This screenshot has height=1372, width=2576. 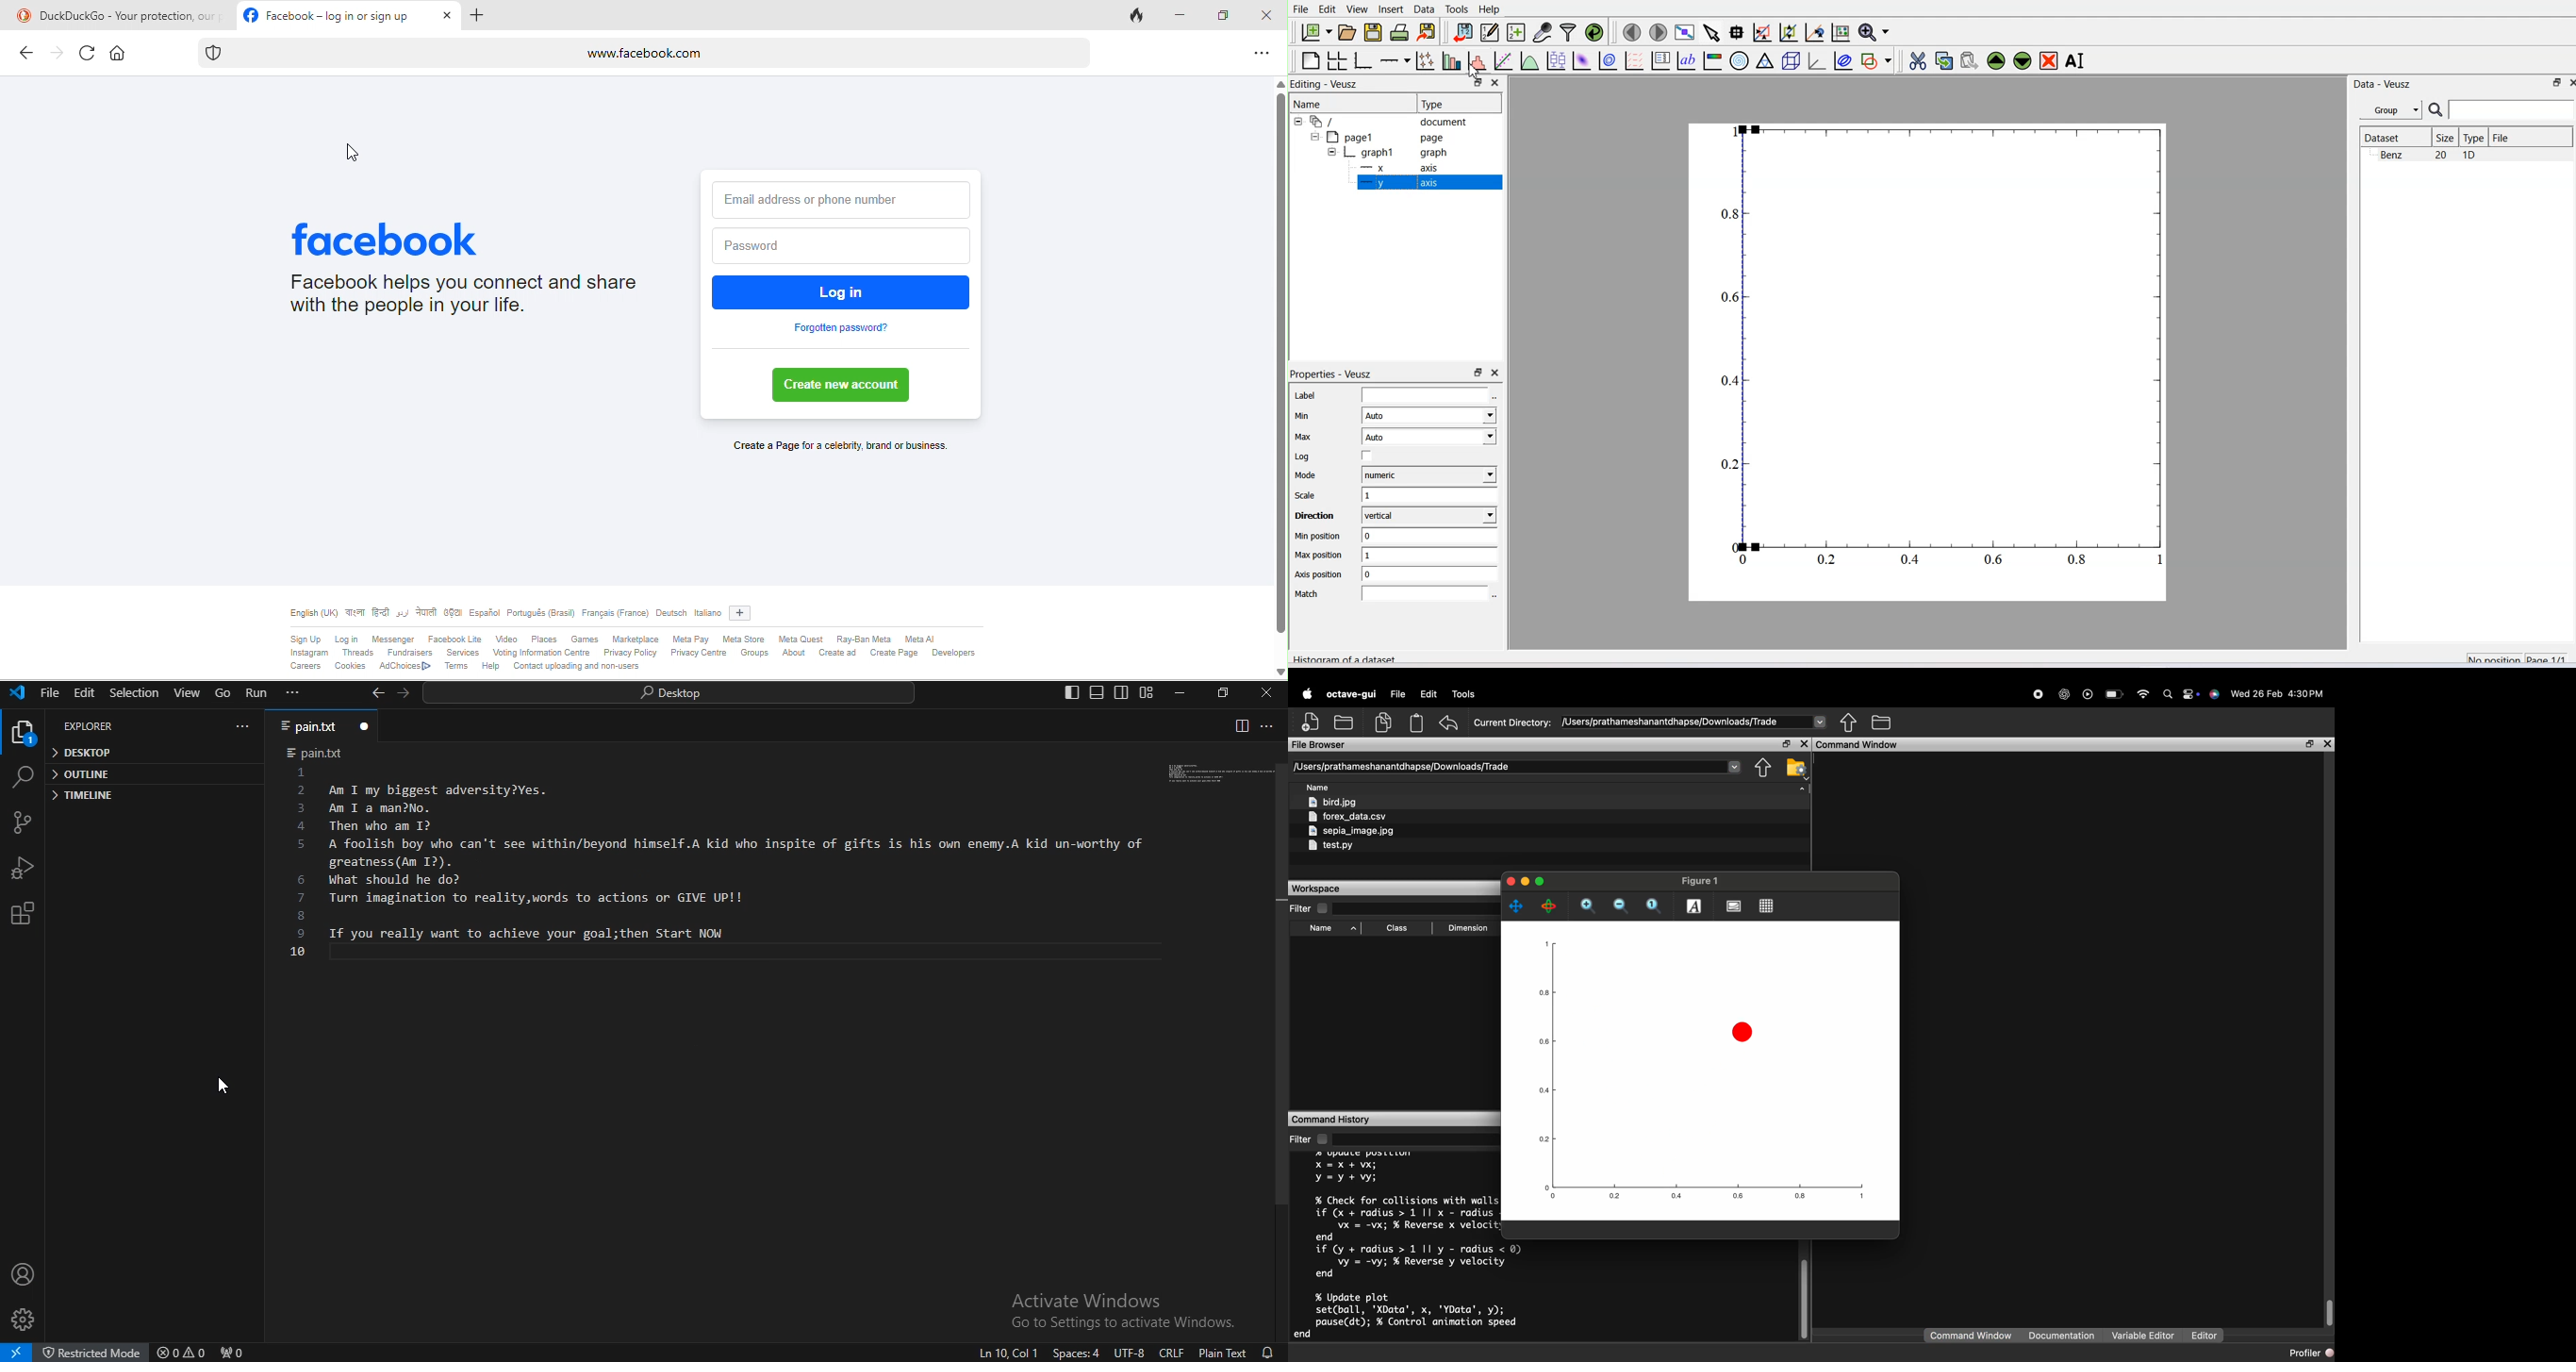 I want to click on Arrange graph in grid, so click(x=1337, y=61).